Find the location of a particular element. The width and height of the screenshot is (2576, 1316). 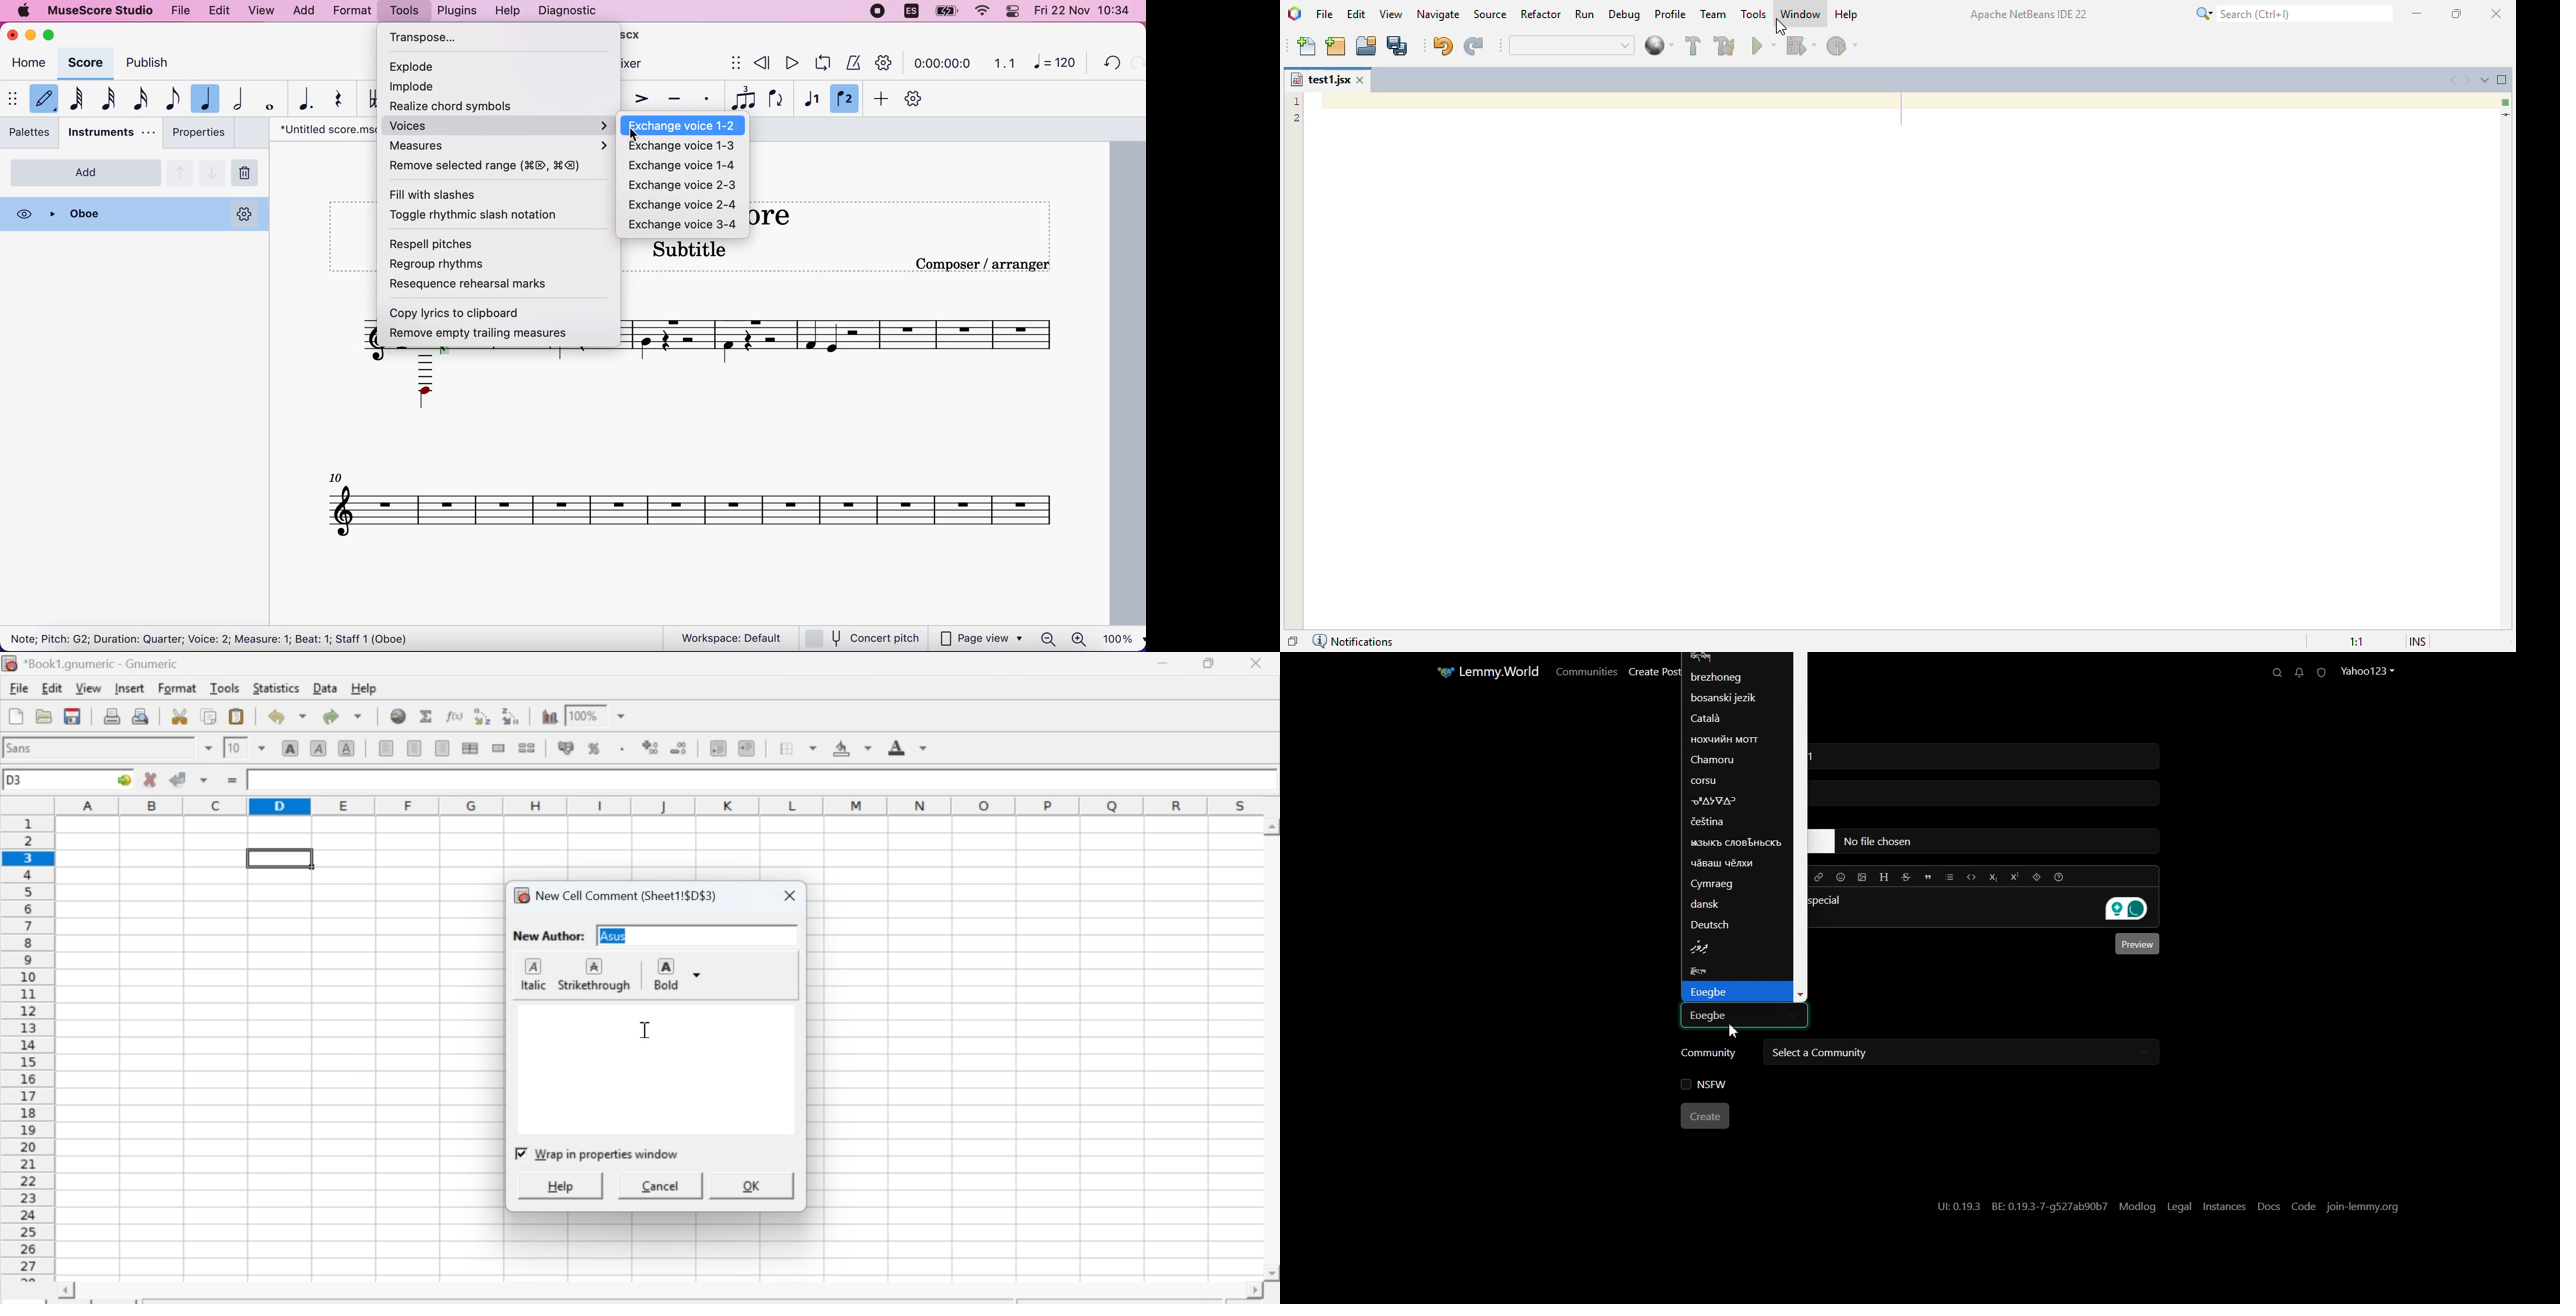

Format the selection as accounting is located at coordinates (566, 747).